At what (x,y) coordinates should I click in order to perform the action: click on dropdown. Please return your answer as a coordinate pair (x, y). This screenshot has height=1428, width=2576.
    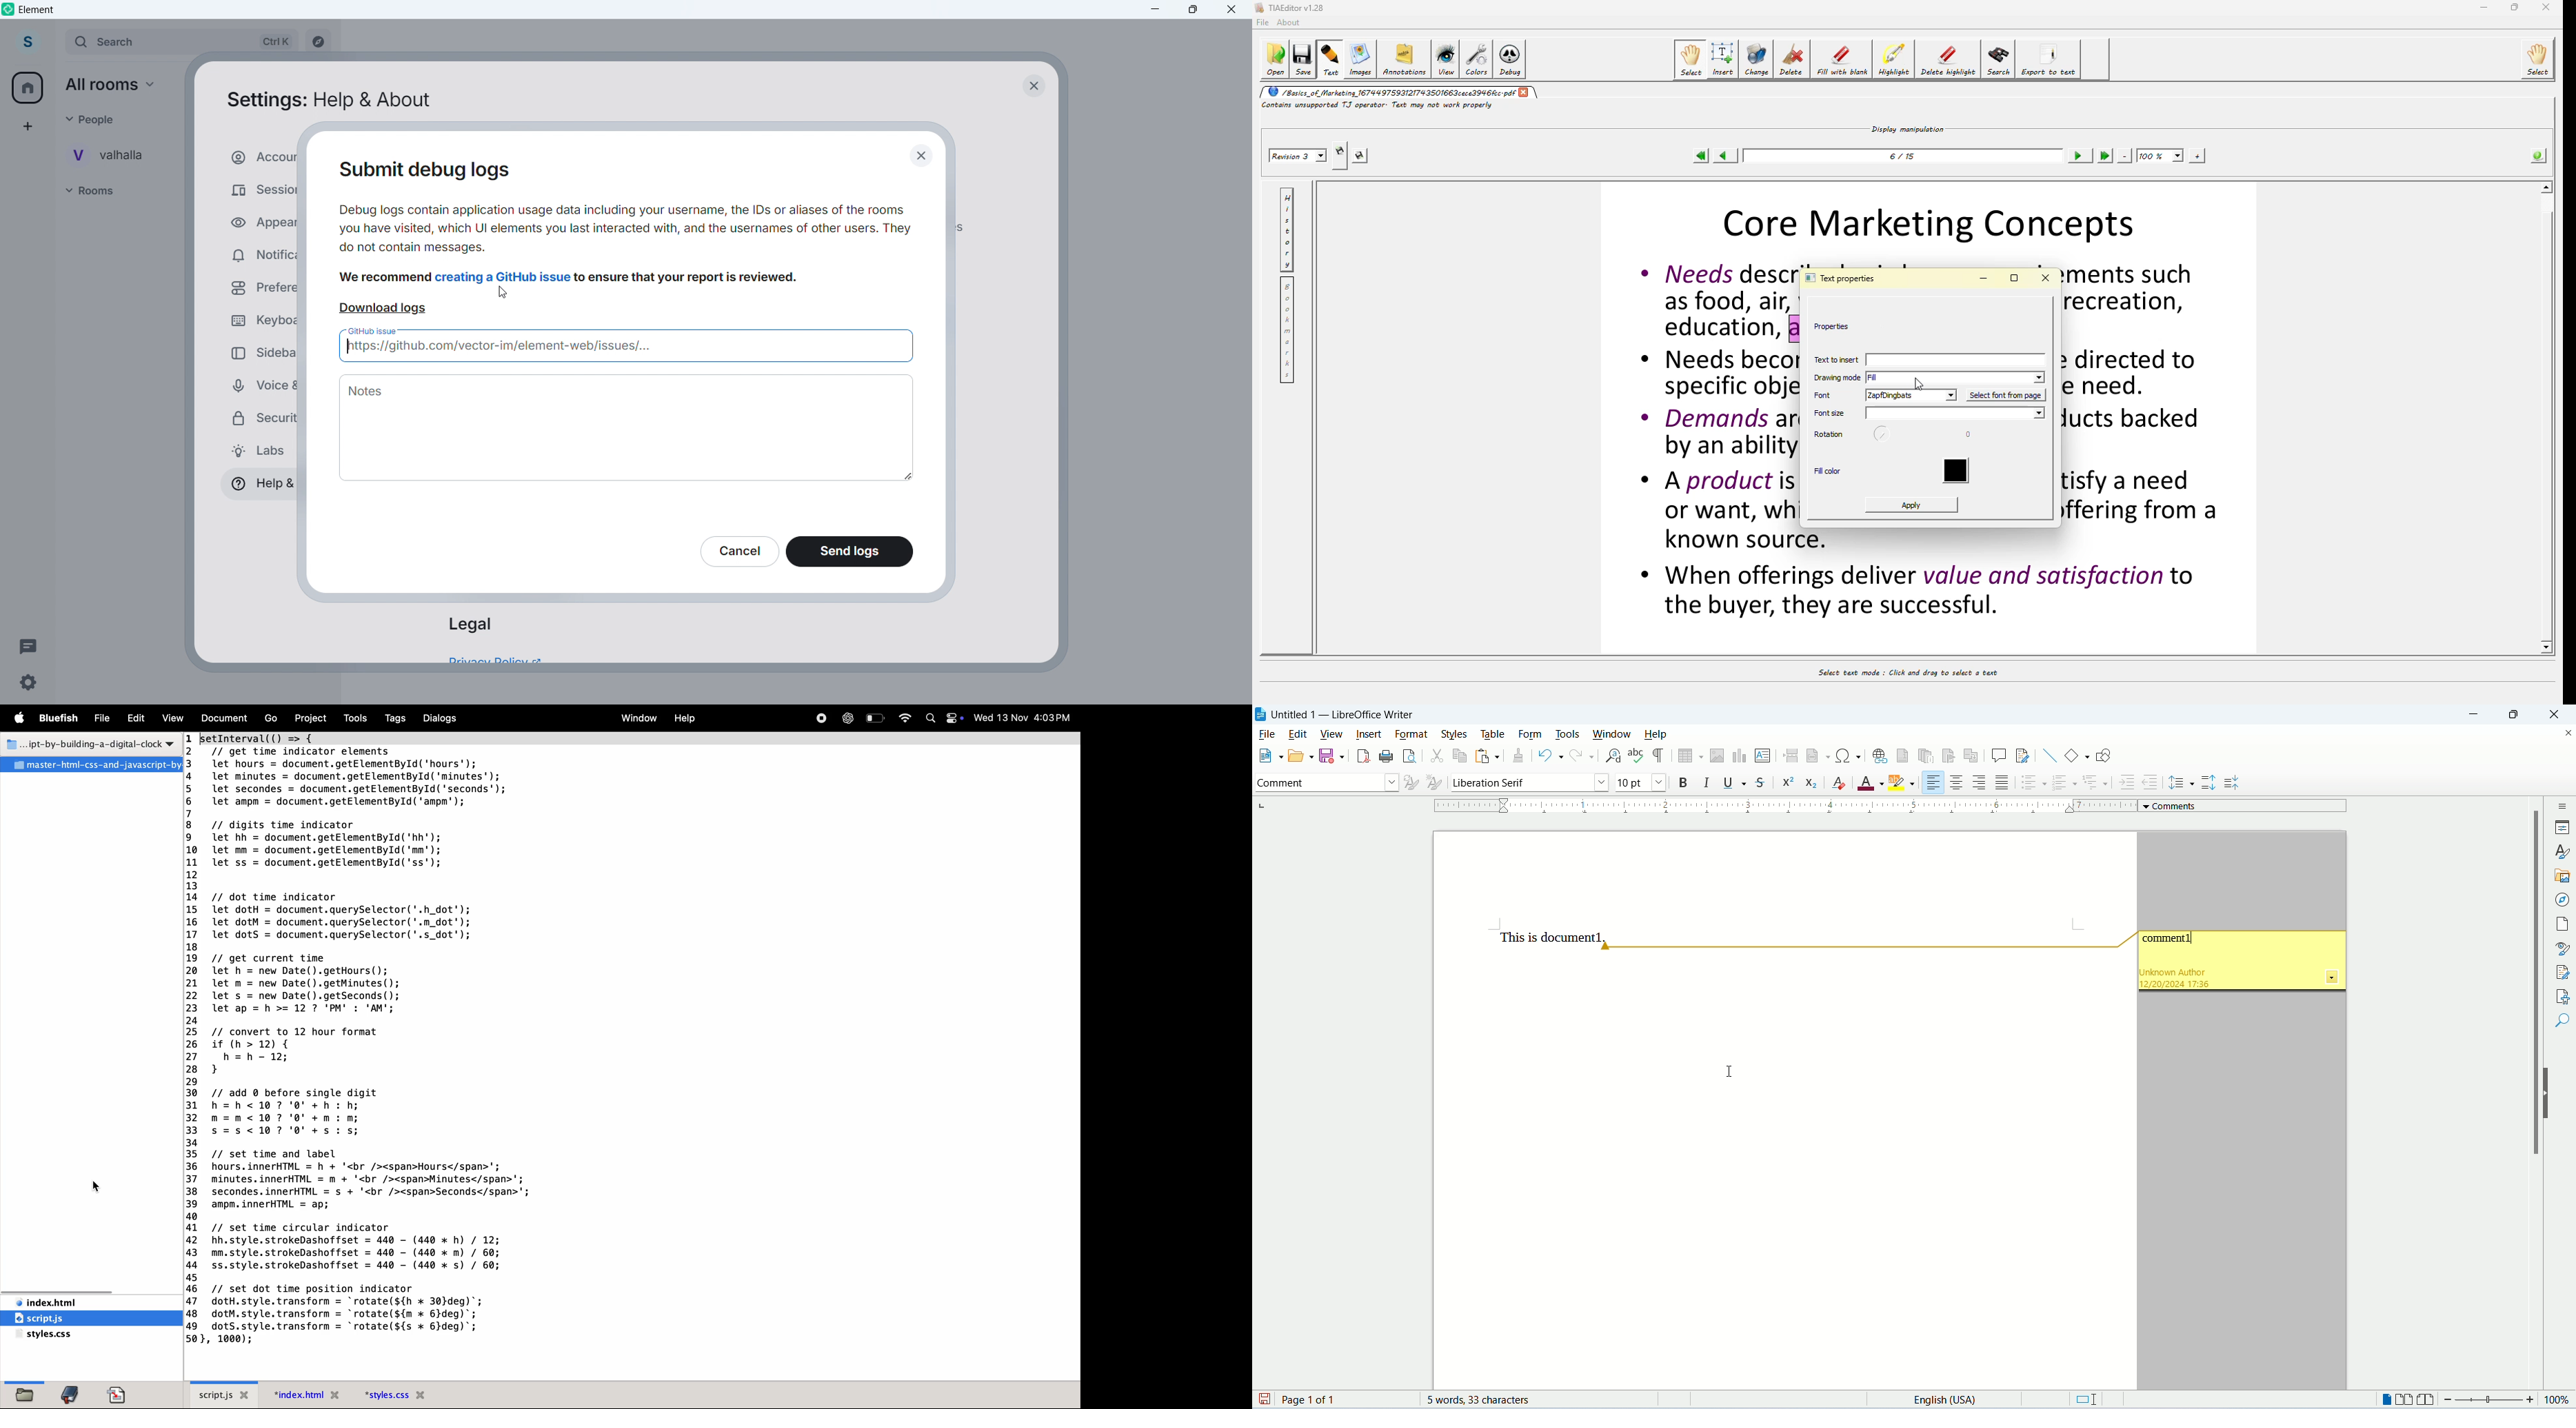
    Looking at the image, I should click on (2331, 977).